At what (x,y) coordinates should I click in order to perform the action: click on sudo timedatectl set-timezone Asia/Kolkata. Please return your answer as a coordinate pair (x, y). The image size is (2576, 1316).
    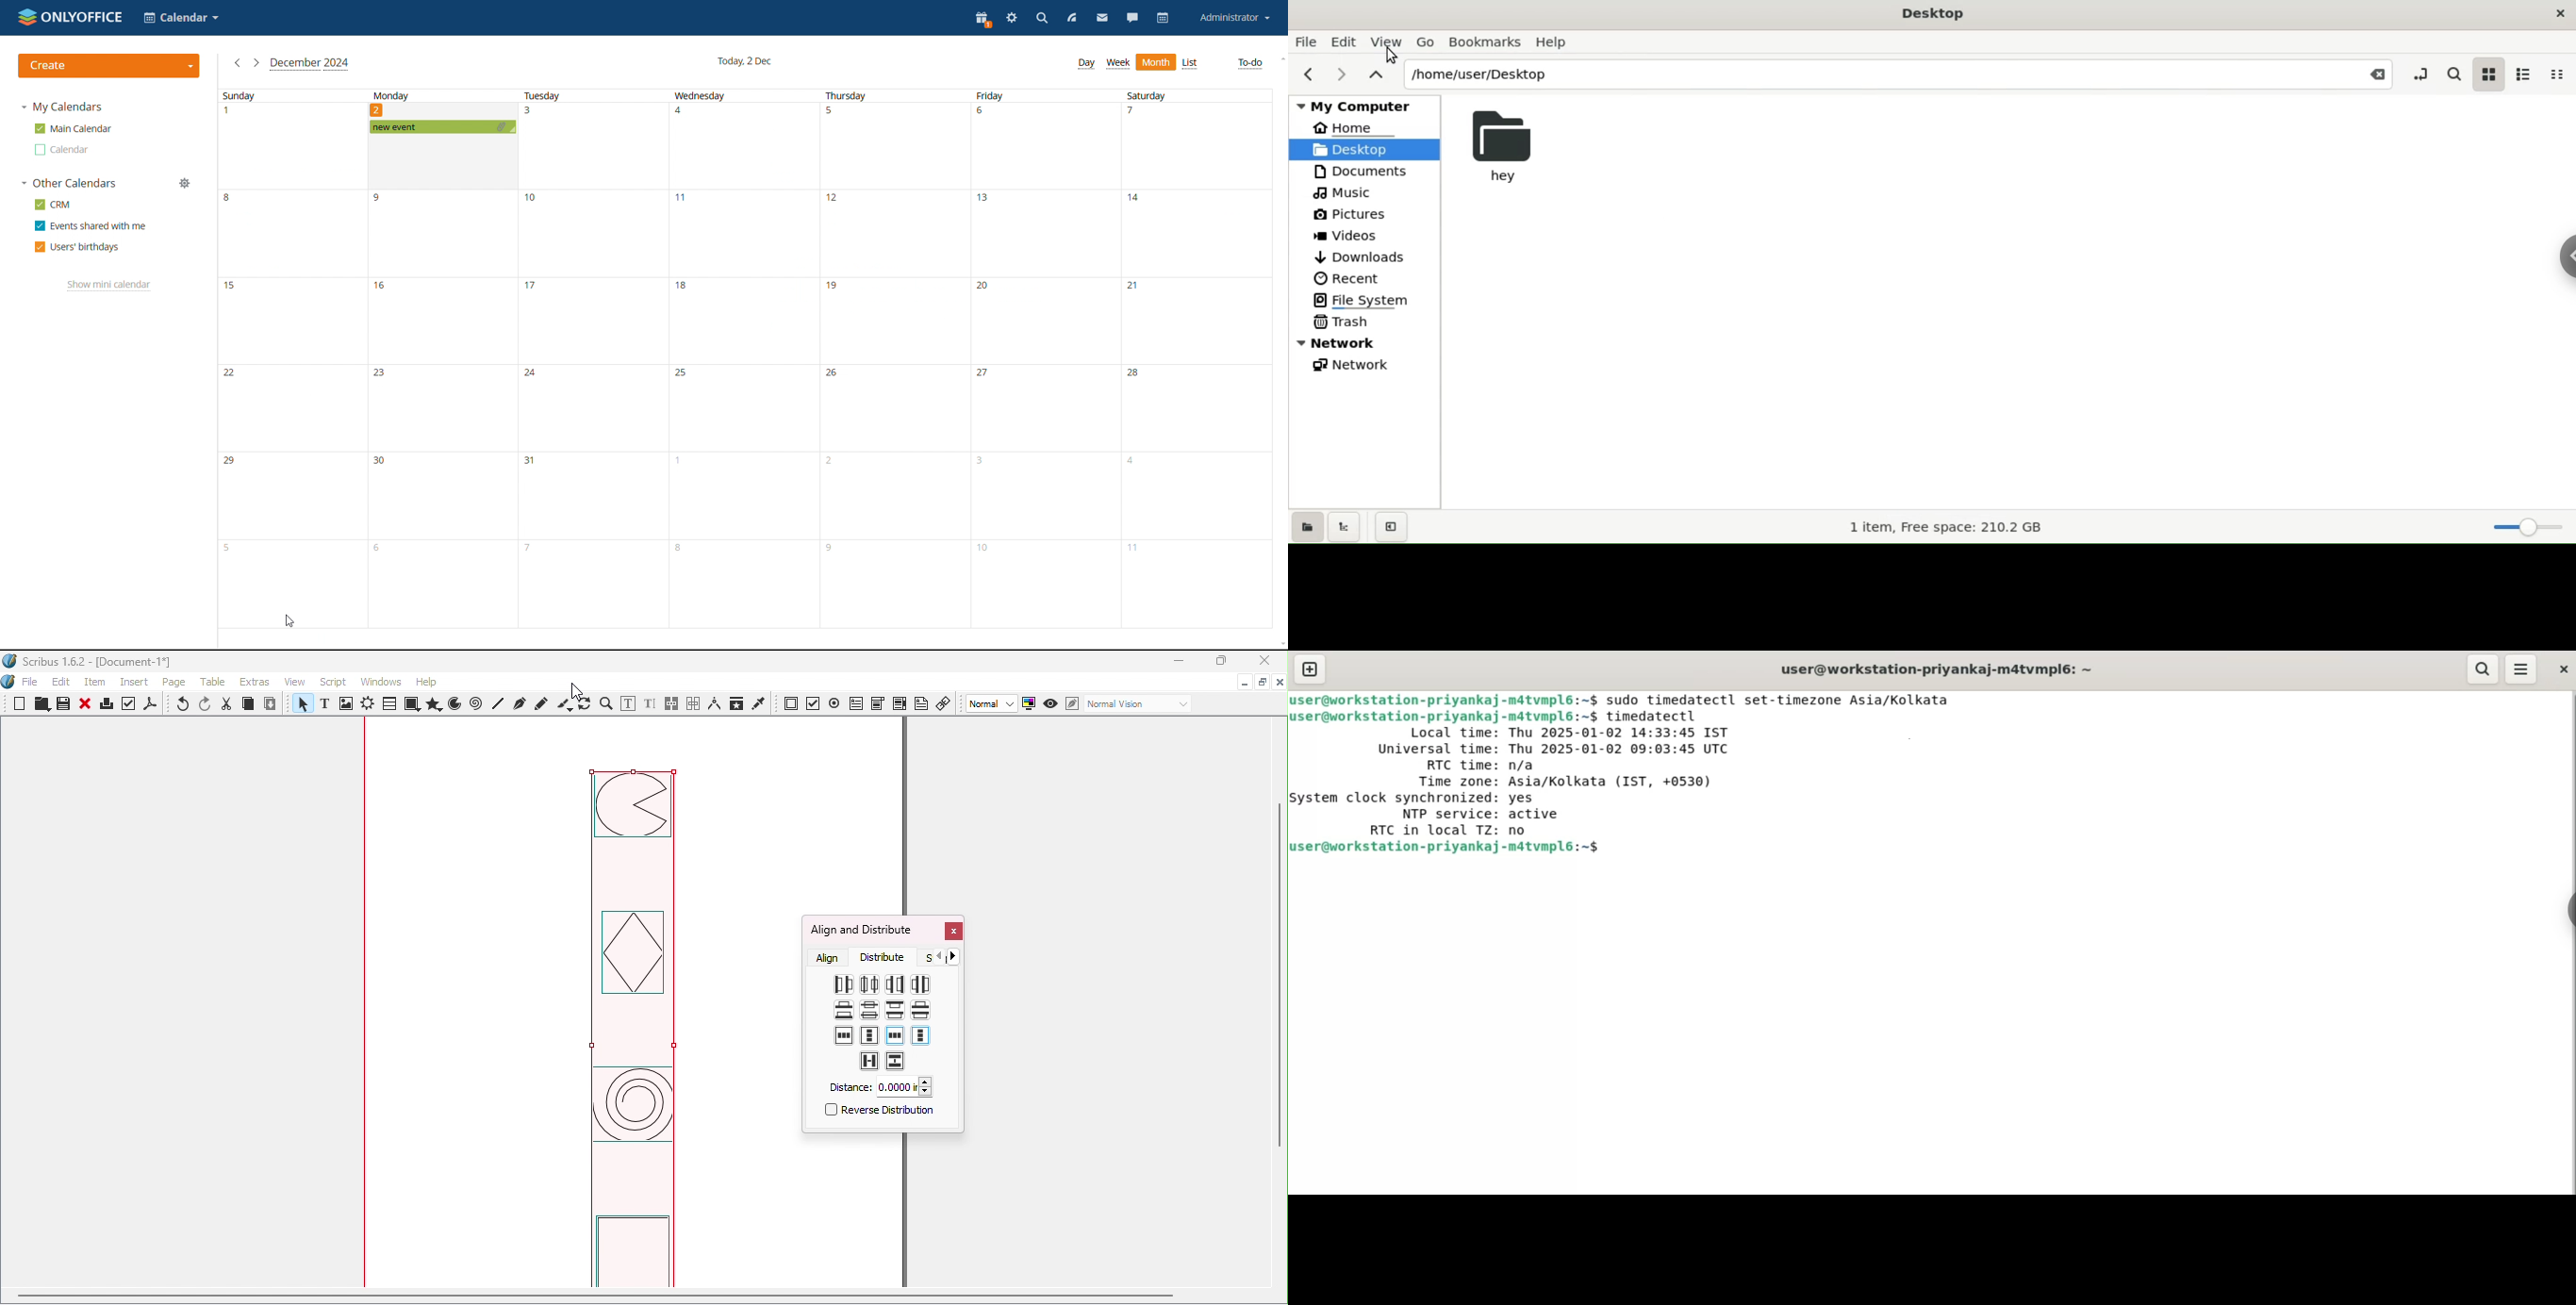
    Looking at the image, I should click on (1779, 700).